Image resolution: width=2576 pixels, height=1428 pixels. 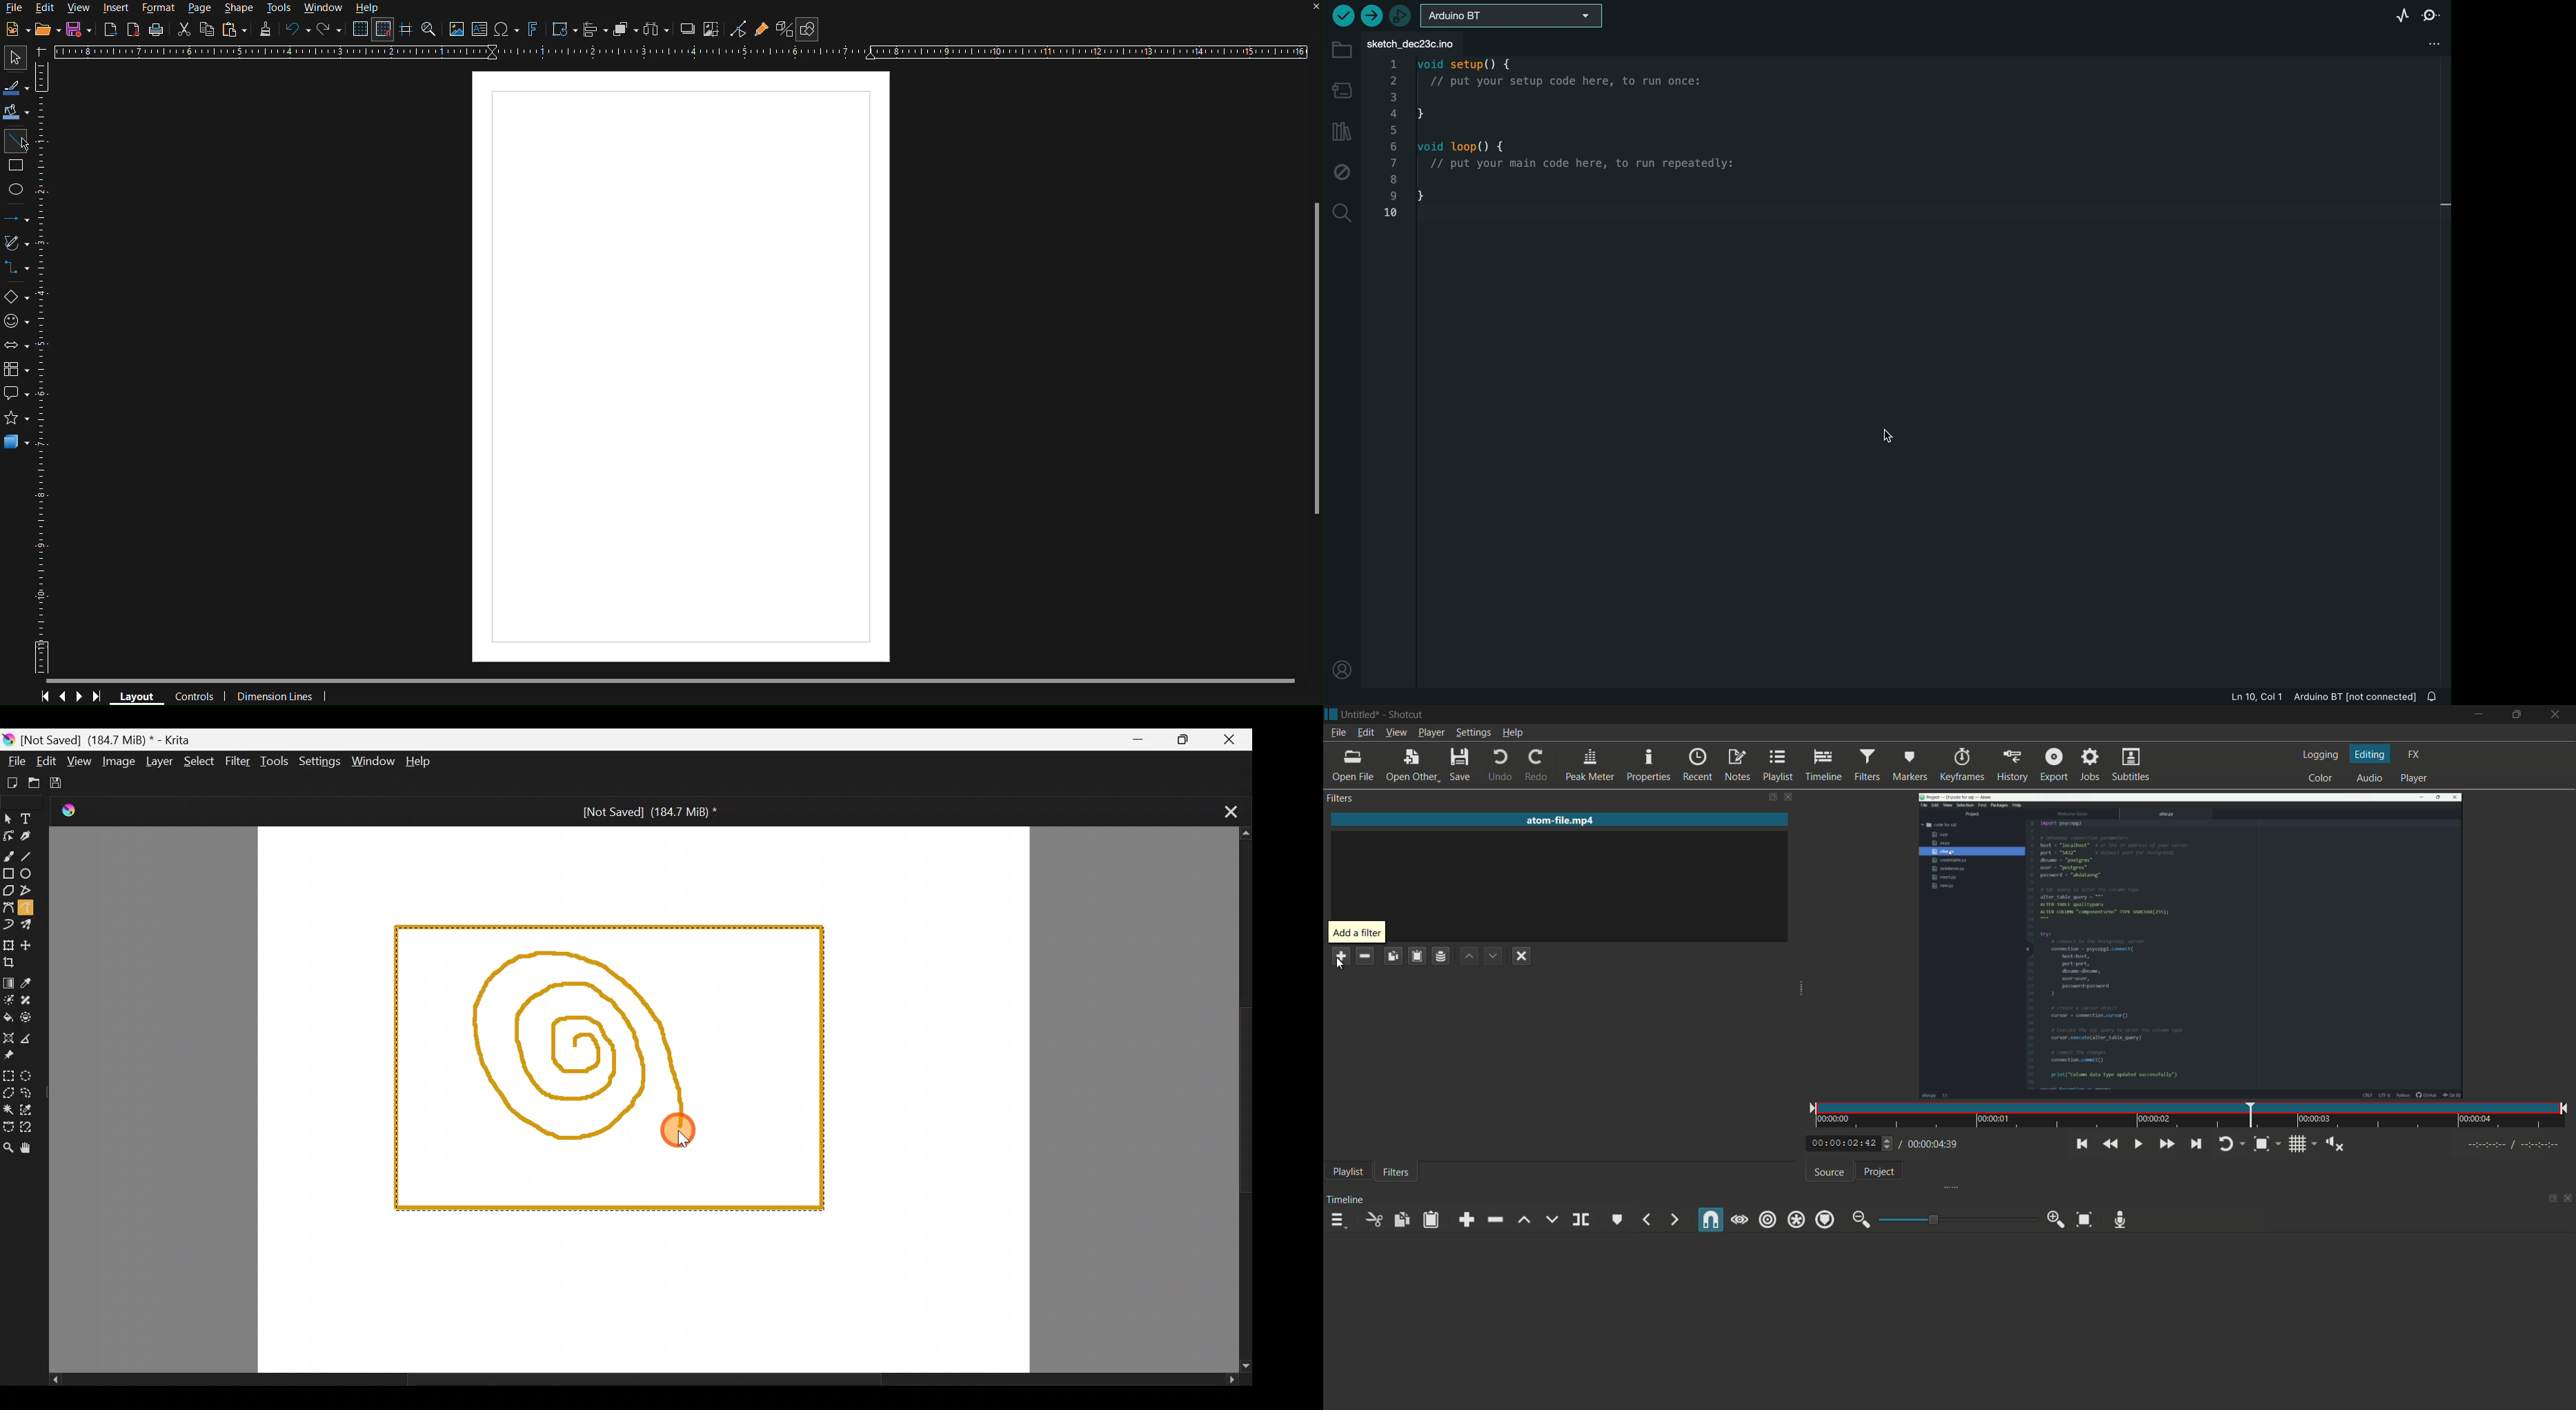 I want to click on help menu, so click(x=1513, y=733).